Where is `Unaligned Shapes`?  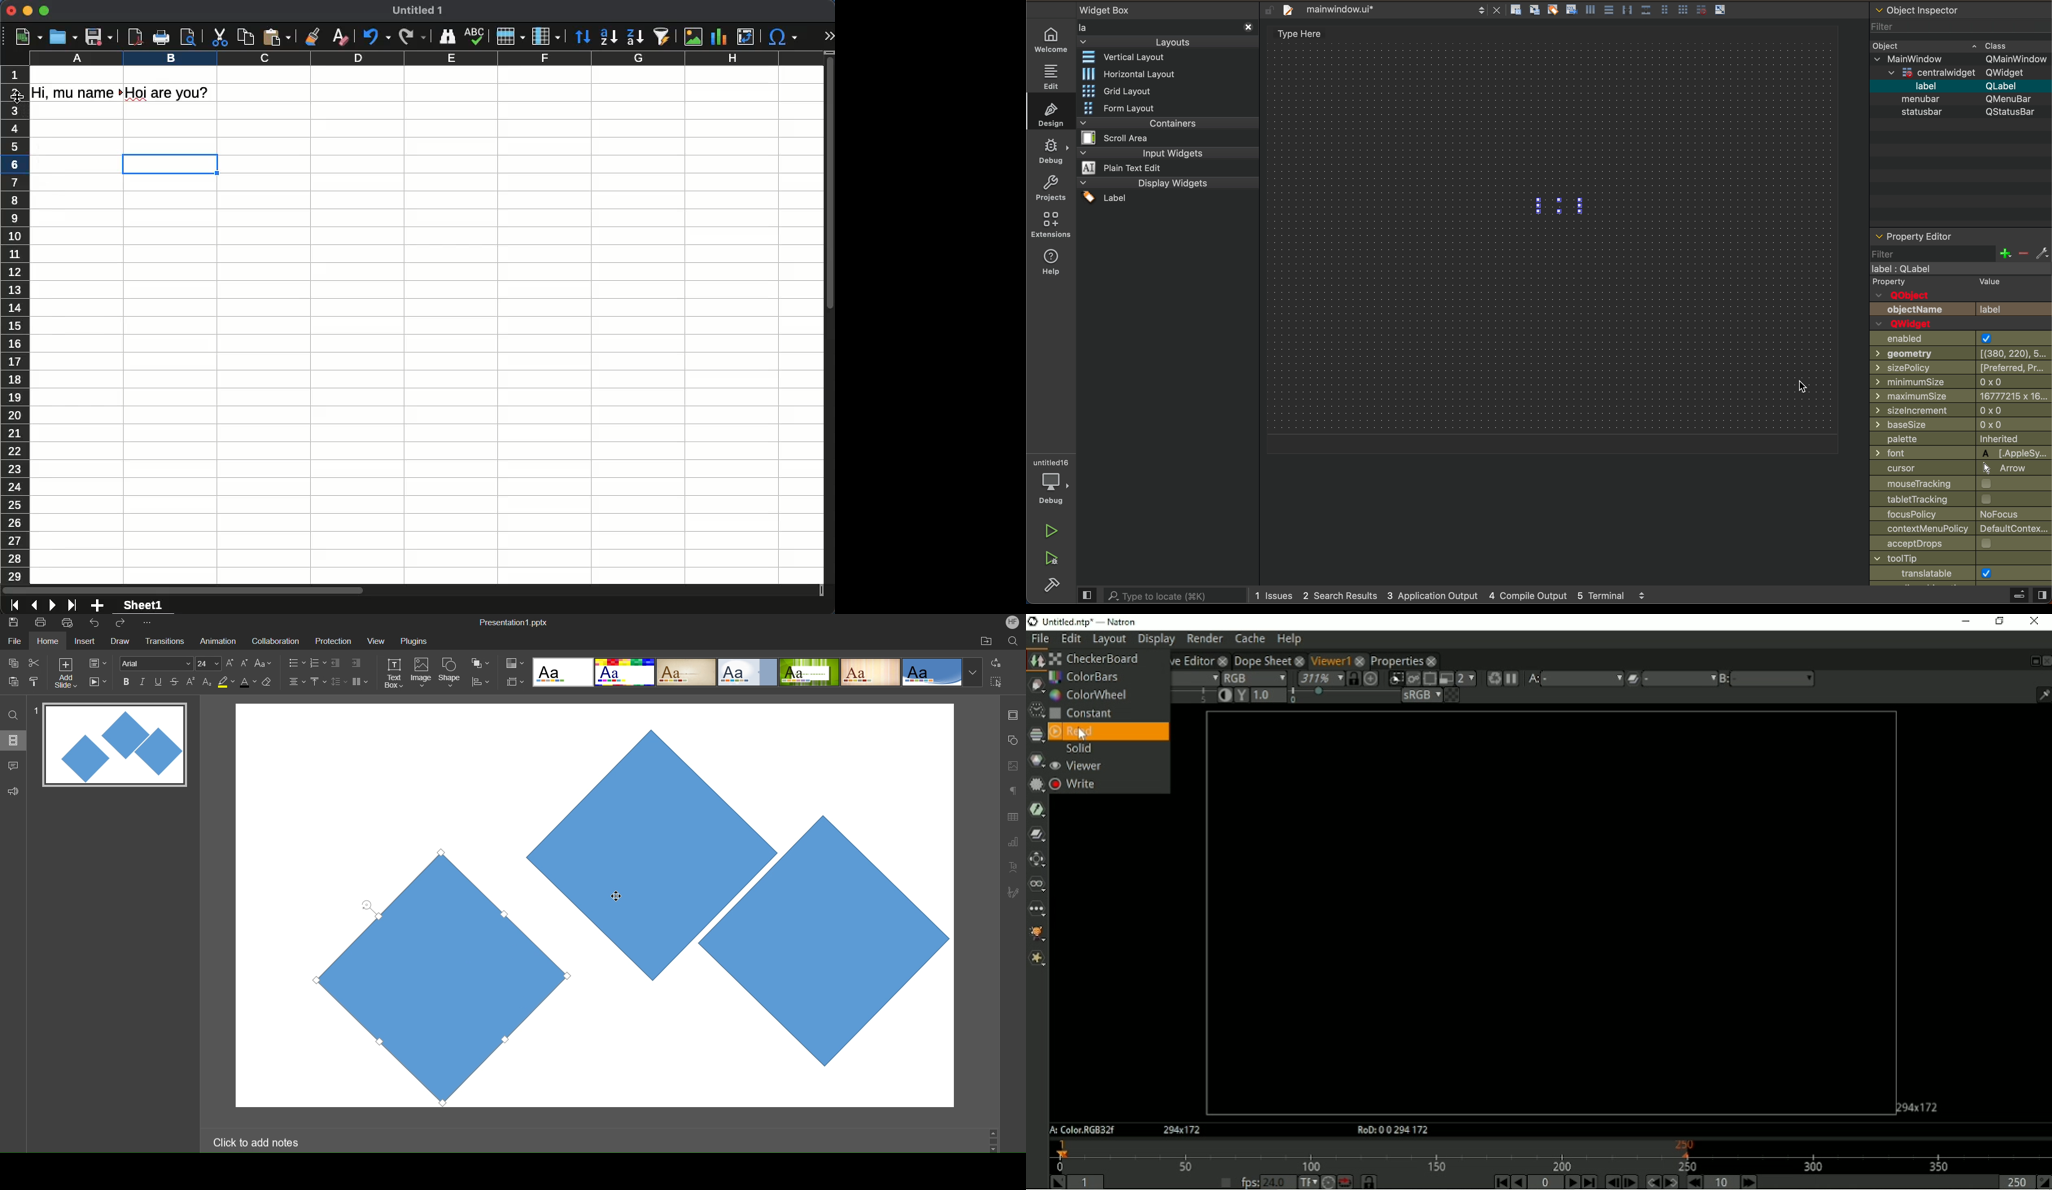
Unaligned Shapes is located at coordinates (779, 905).